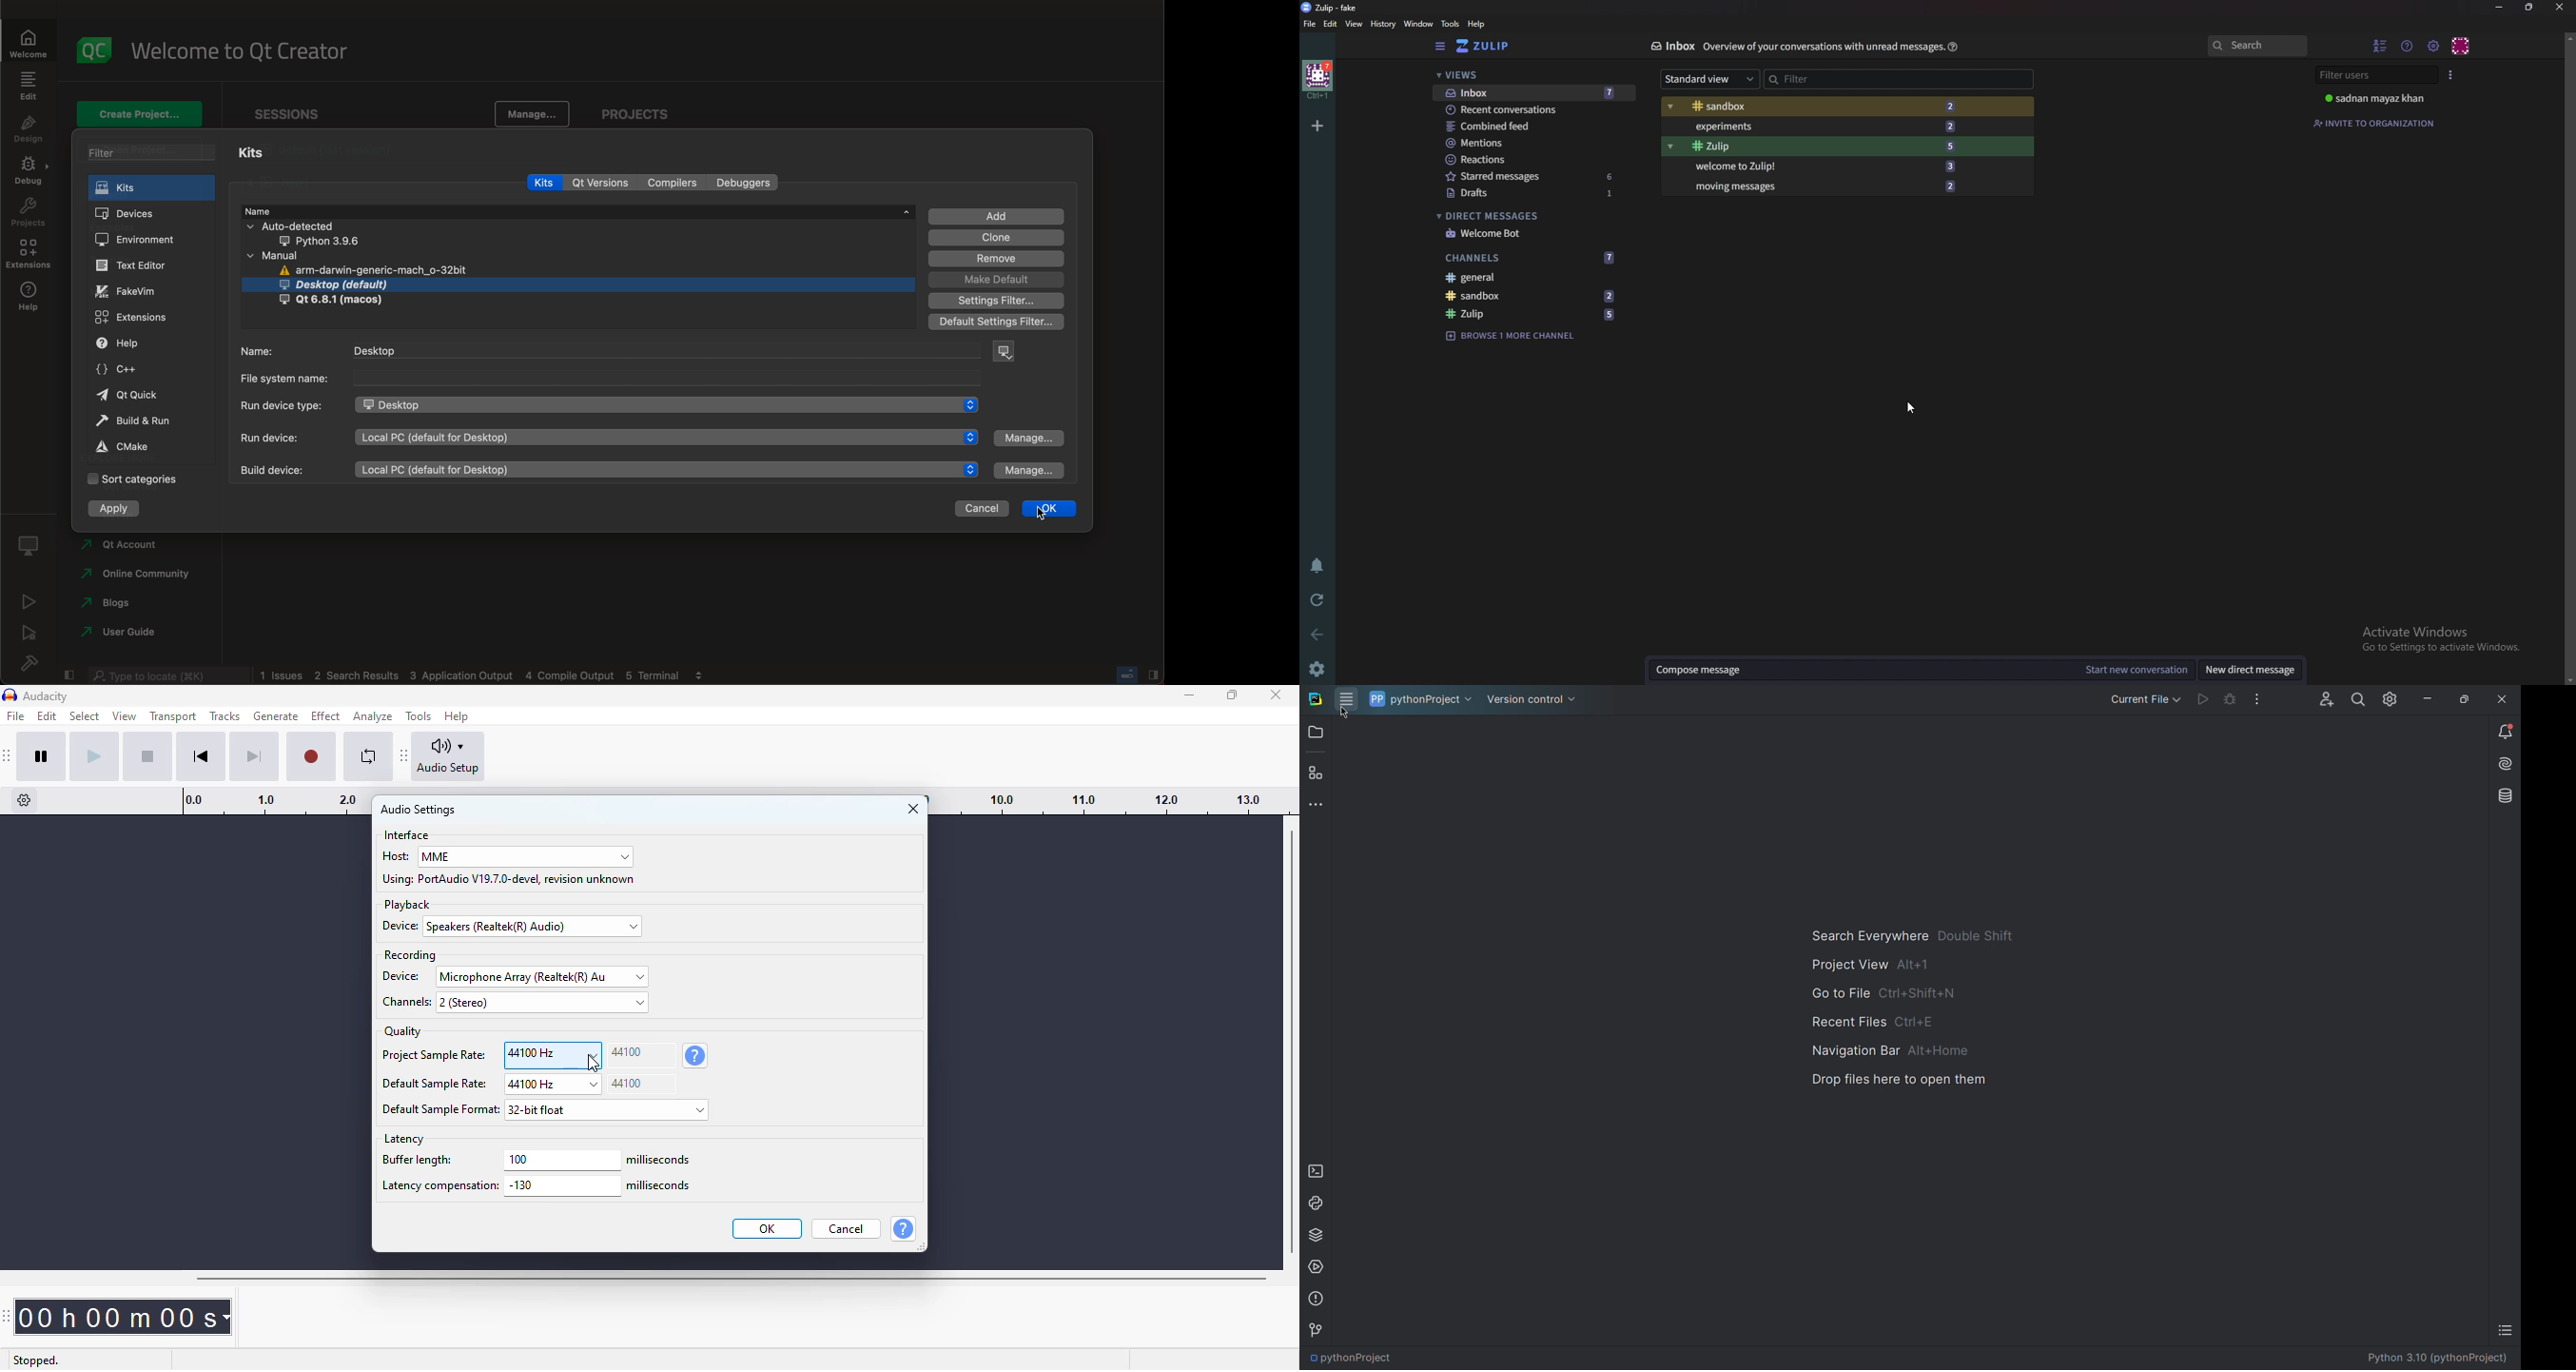 This screenshot has height=1372, width=2576. What do you see at coordinates (2383, 98) in the screenshot?
I see `User` at bounding box center [2383, 98].